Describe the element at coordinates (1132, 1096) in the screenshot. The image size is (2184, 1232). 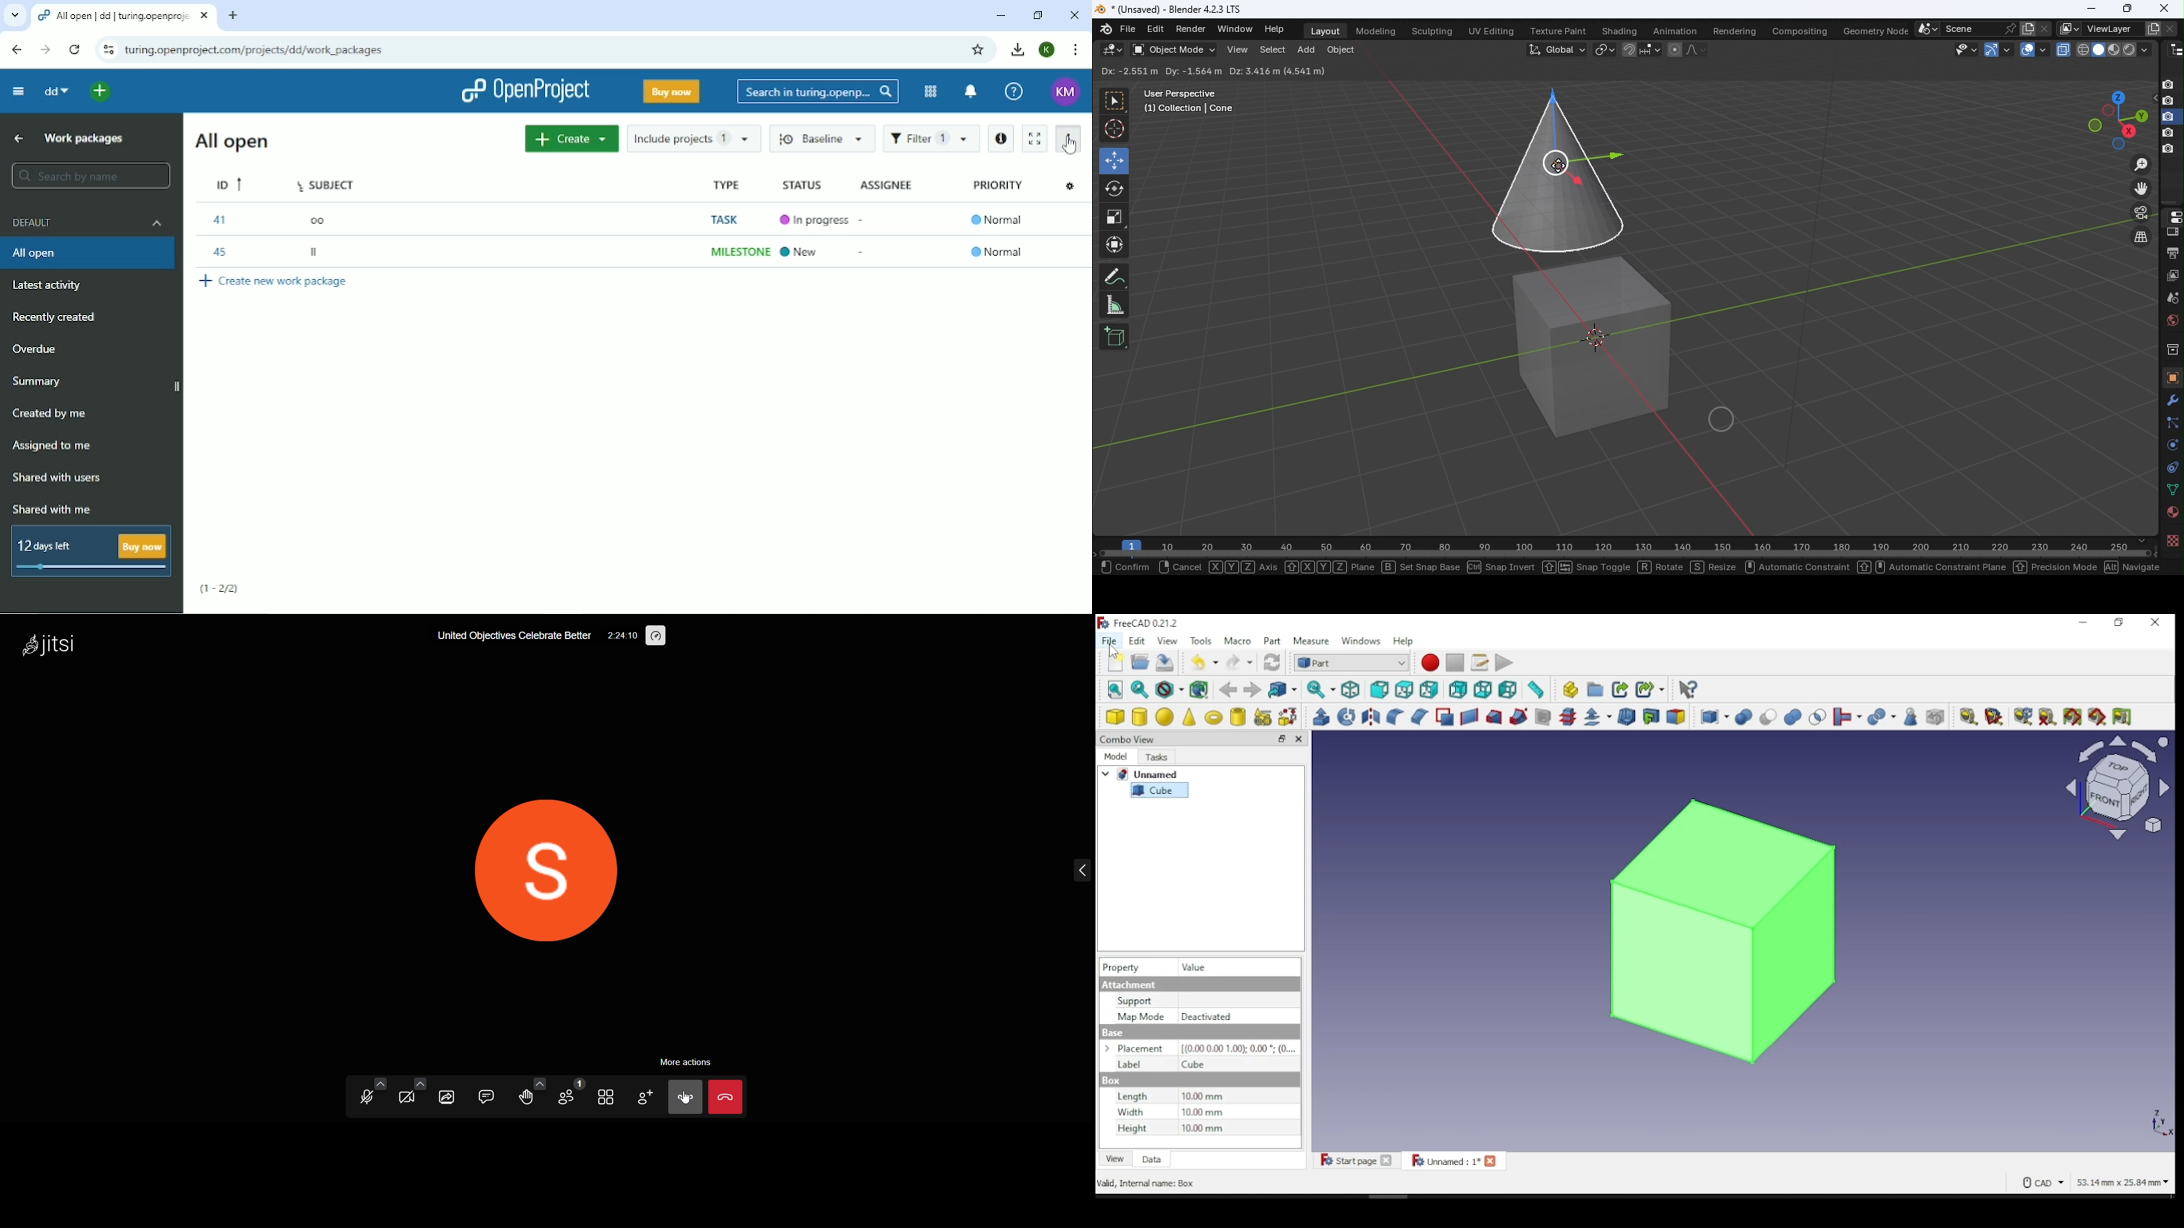
I see `Length` at that location.